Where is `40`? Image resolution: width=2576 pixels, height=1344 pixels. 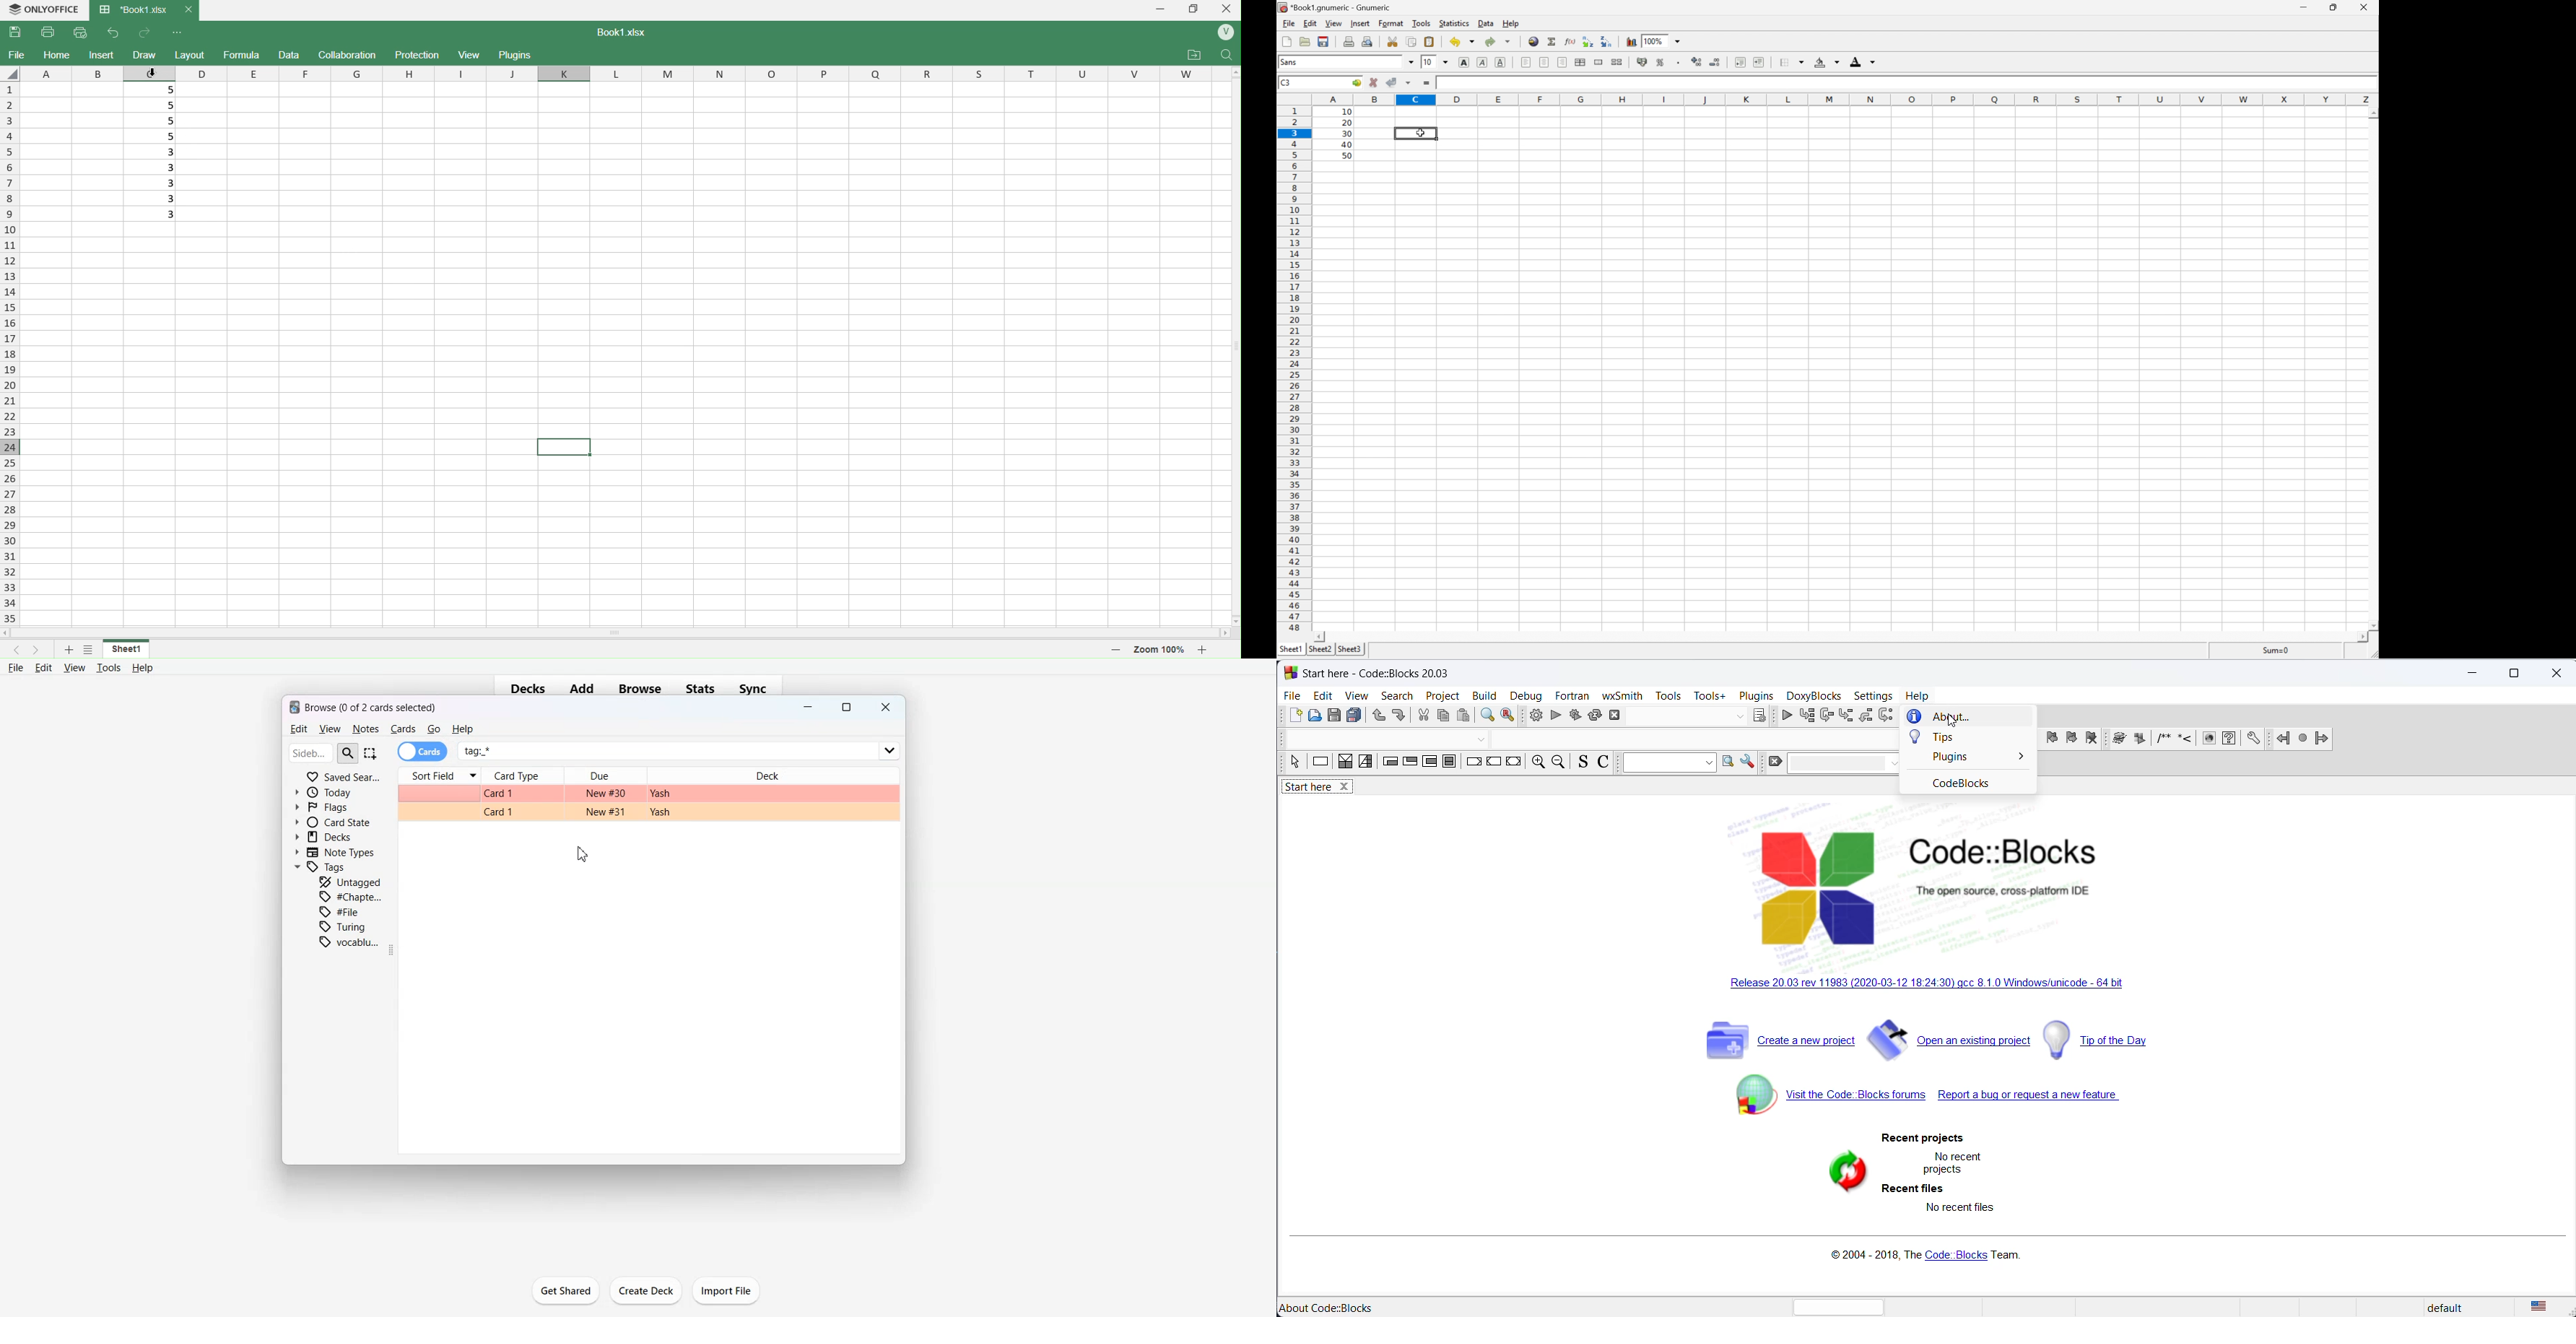
40 is located at coordinates (1346, 144).